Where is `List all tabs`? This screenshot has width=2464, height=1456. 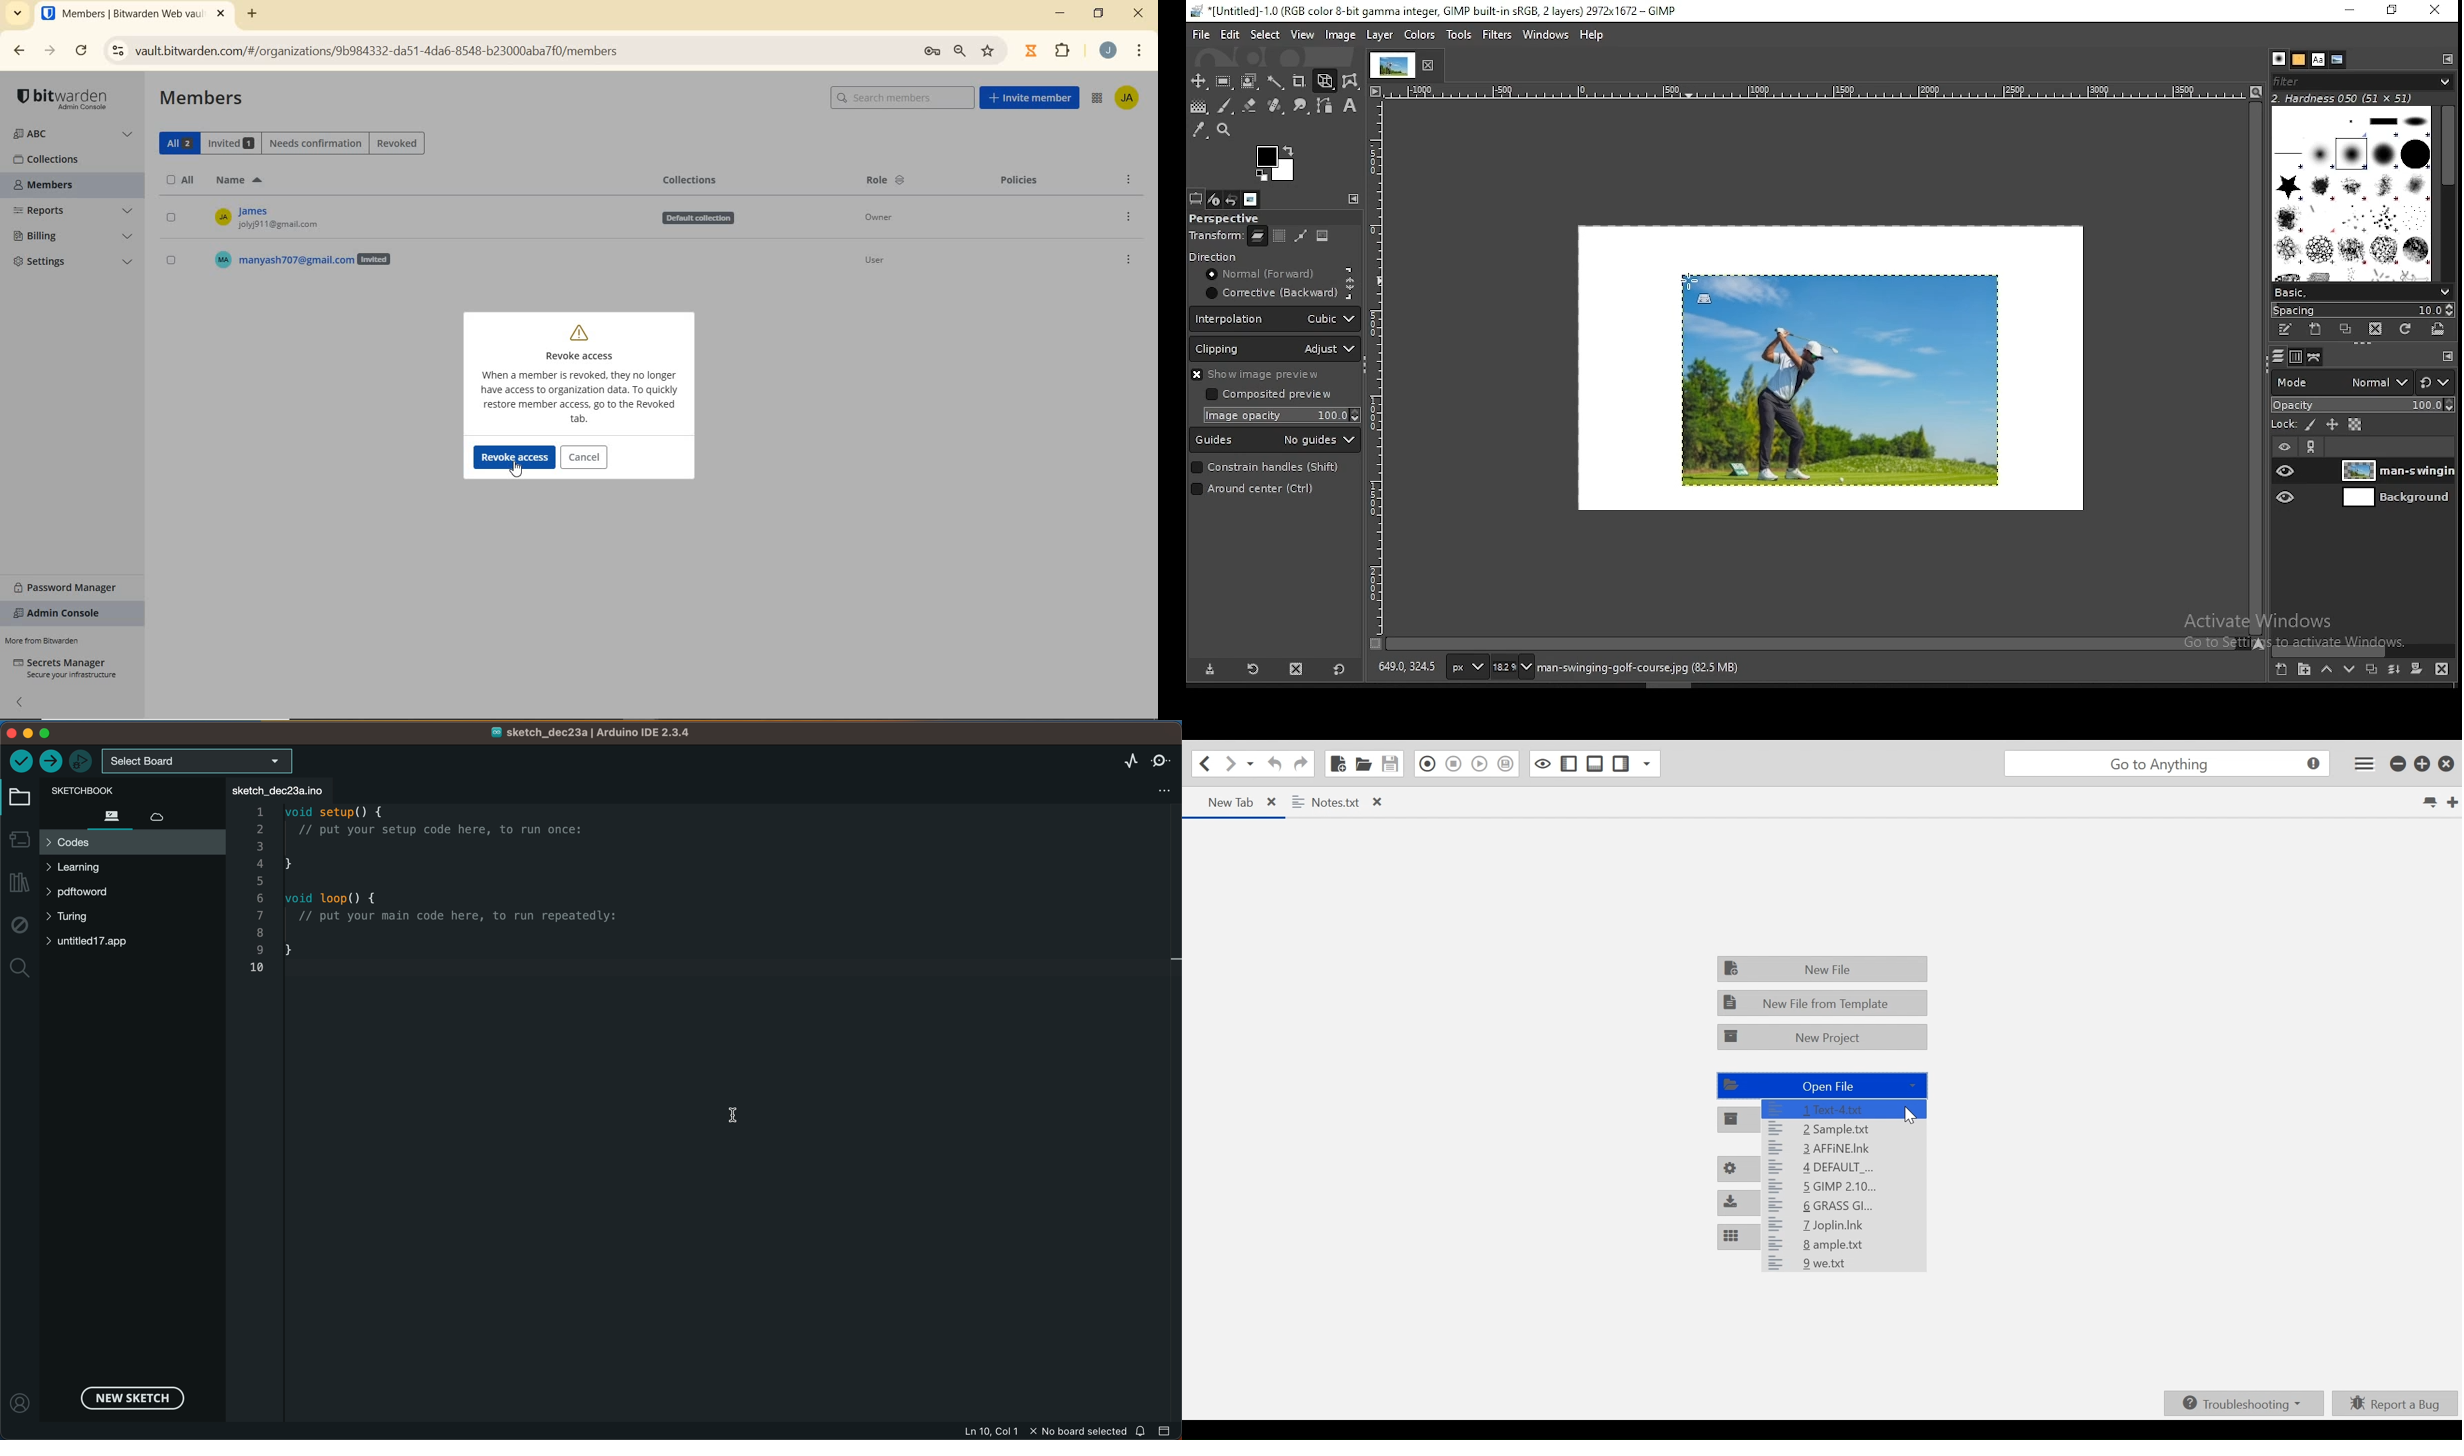
List all tabs is located at coordinates (2429, 802).